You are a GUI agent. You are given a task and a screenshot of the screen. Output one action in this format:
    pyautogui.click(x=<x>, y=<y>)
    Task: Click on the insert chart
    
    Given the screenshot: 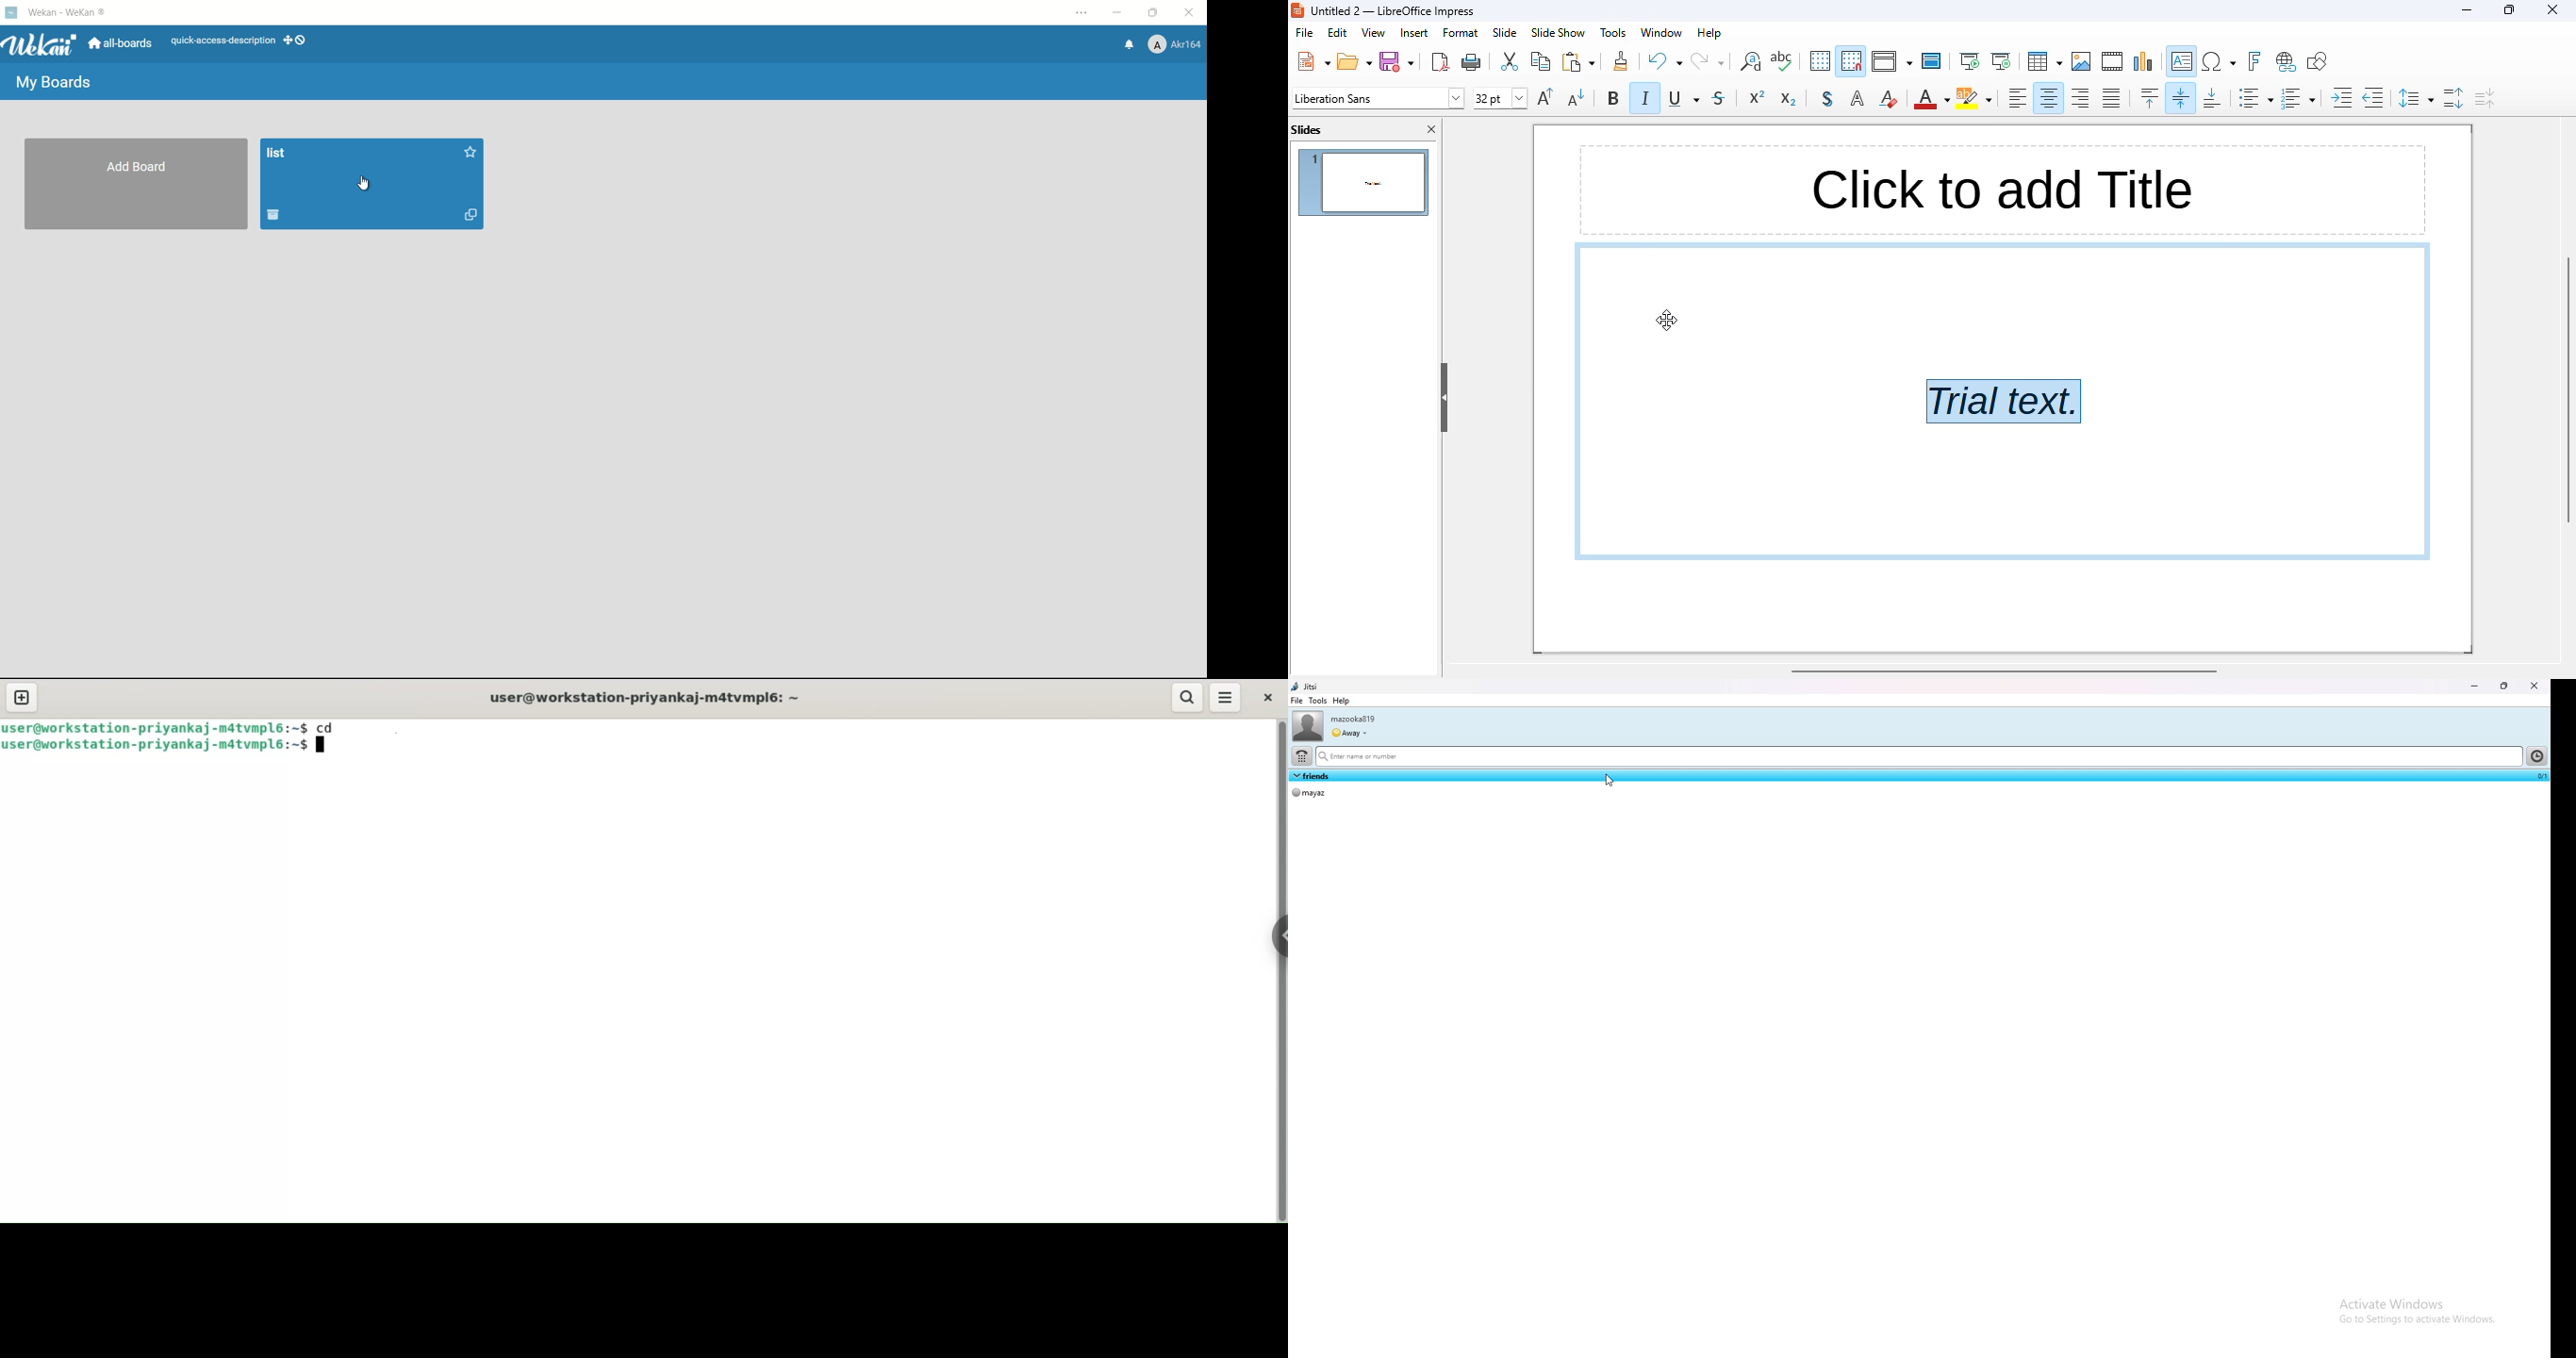 What is the action you would take?
    pyautogui.click(x=2144, y=61)
    